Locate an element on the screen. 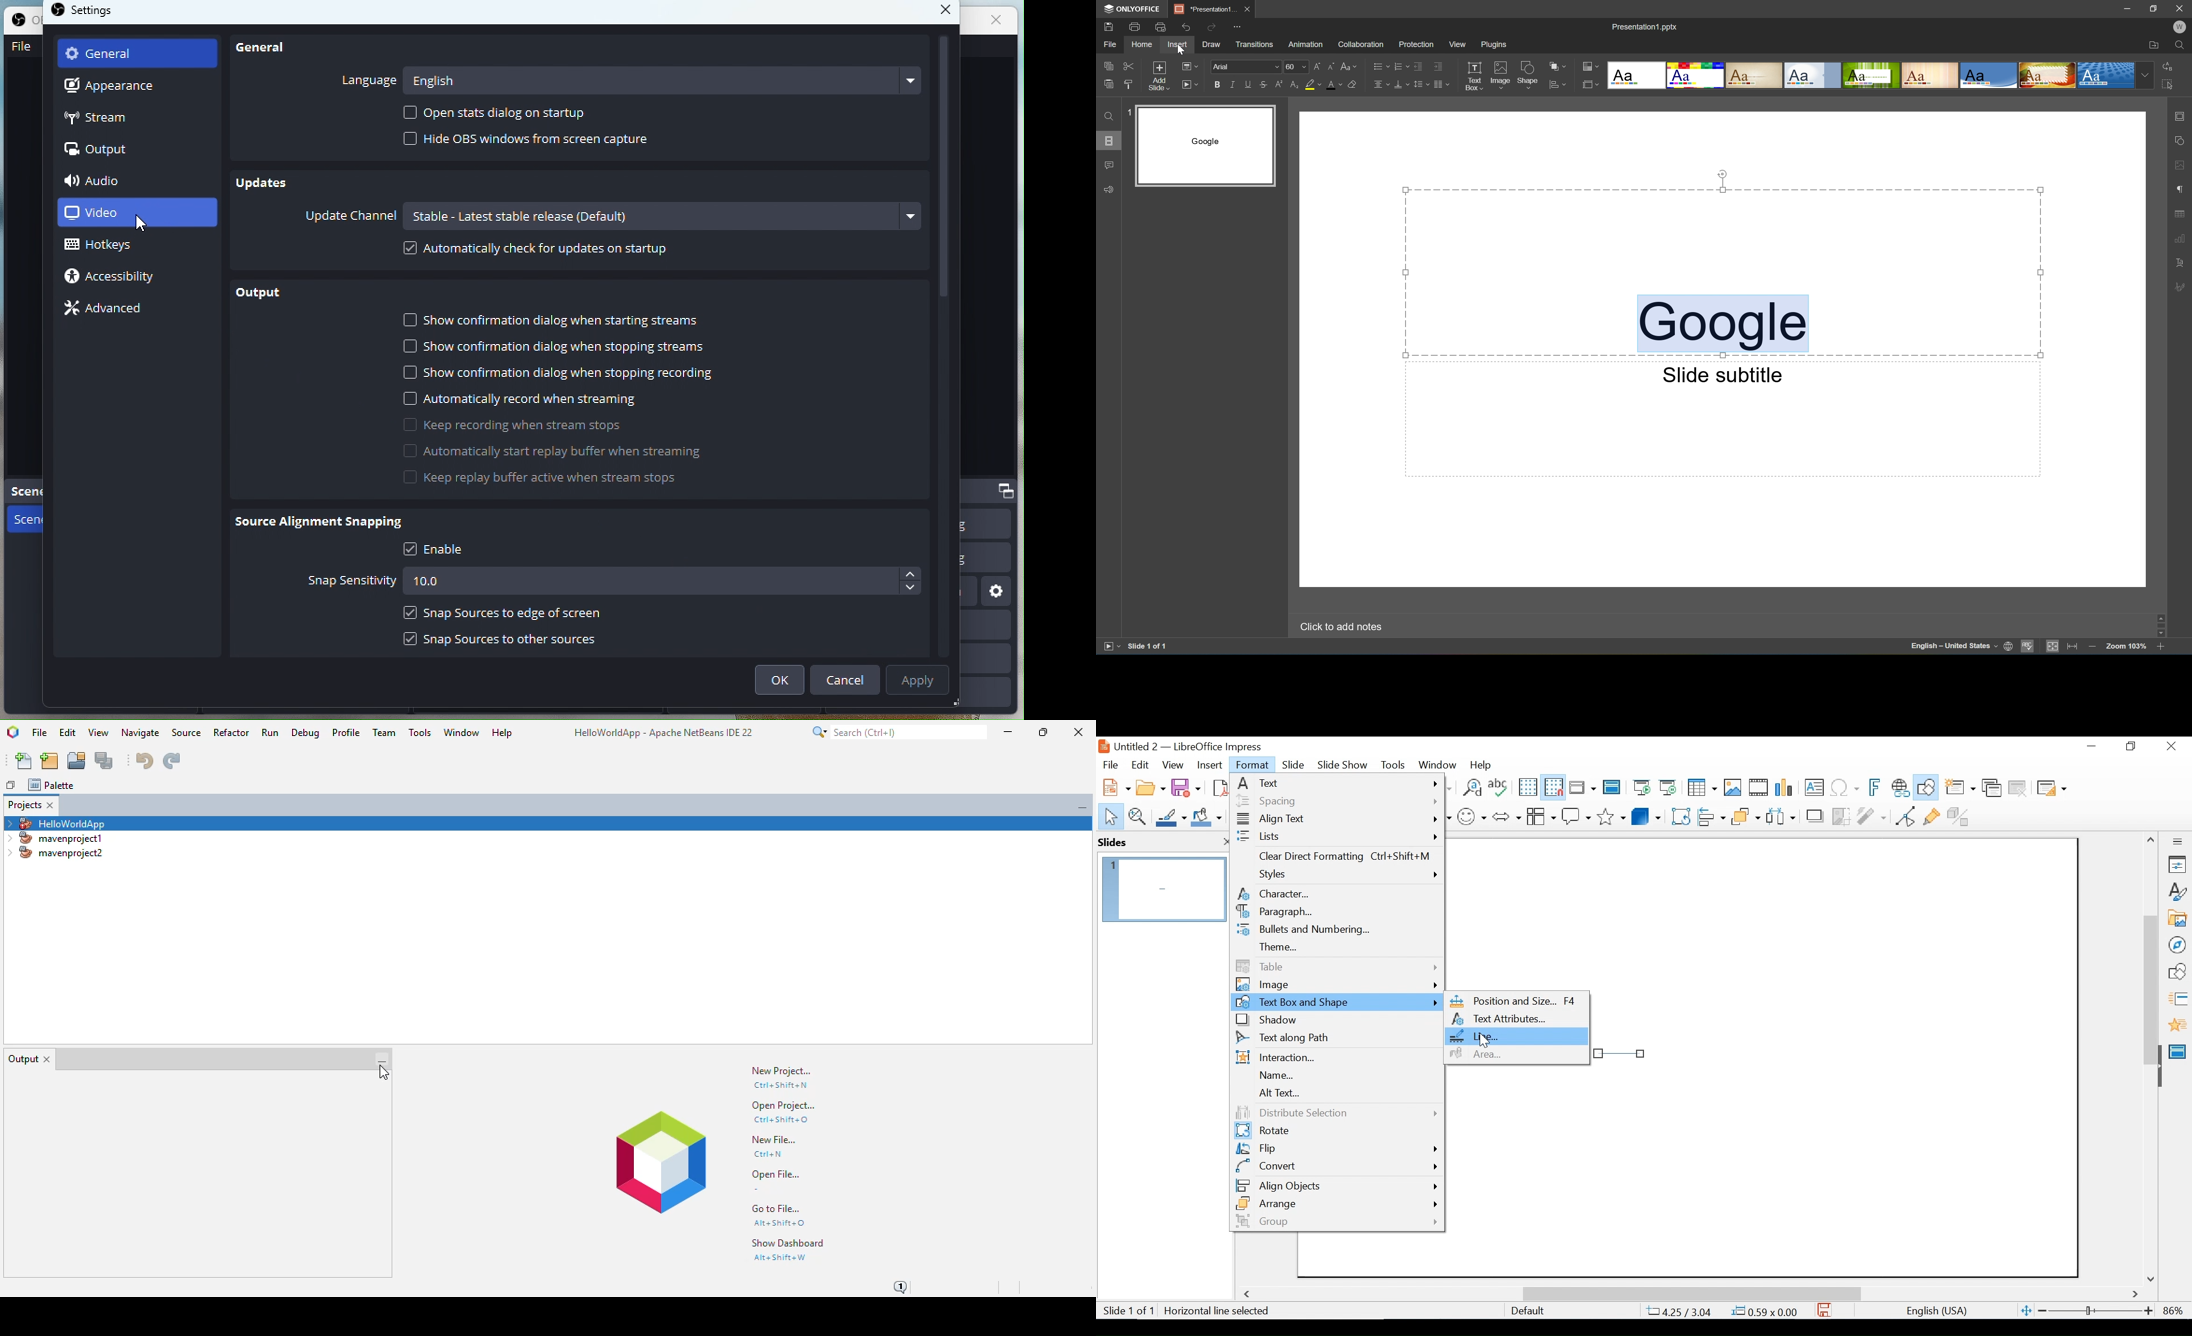  Clear Direct Formatting is located at coordinates (1337, 858).